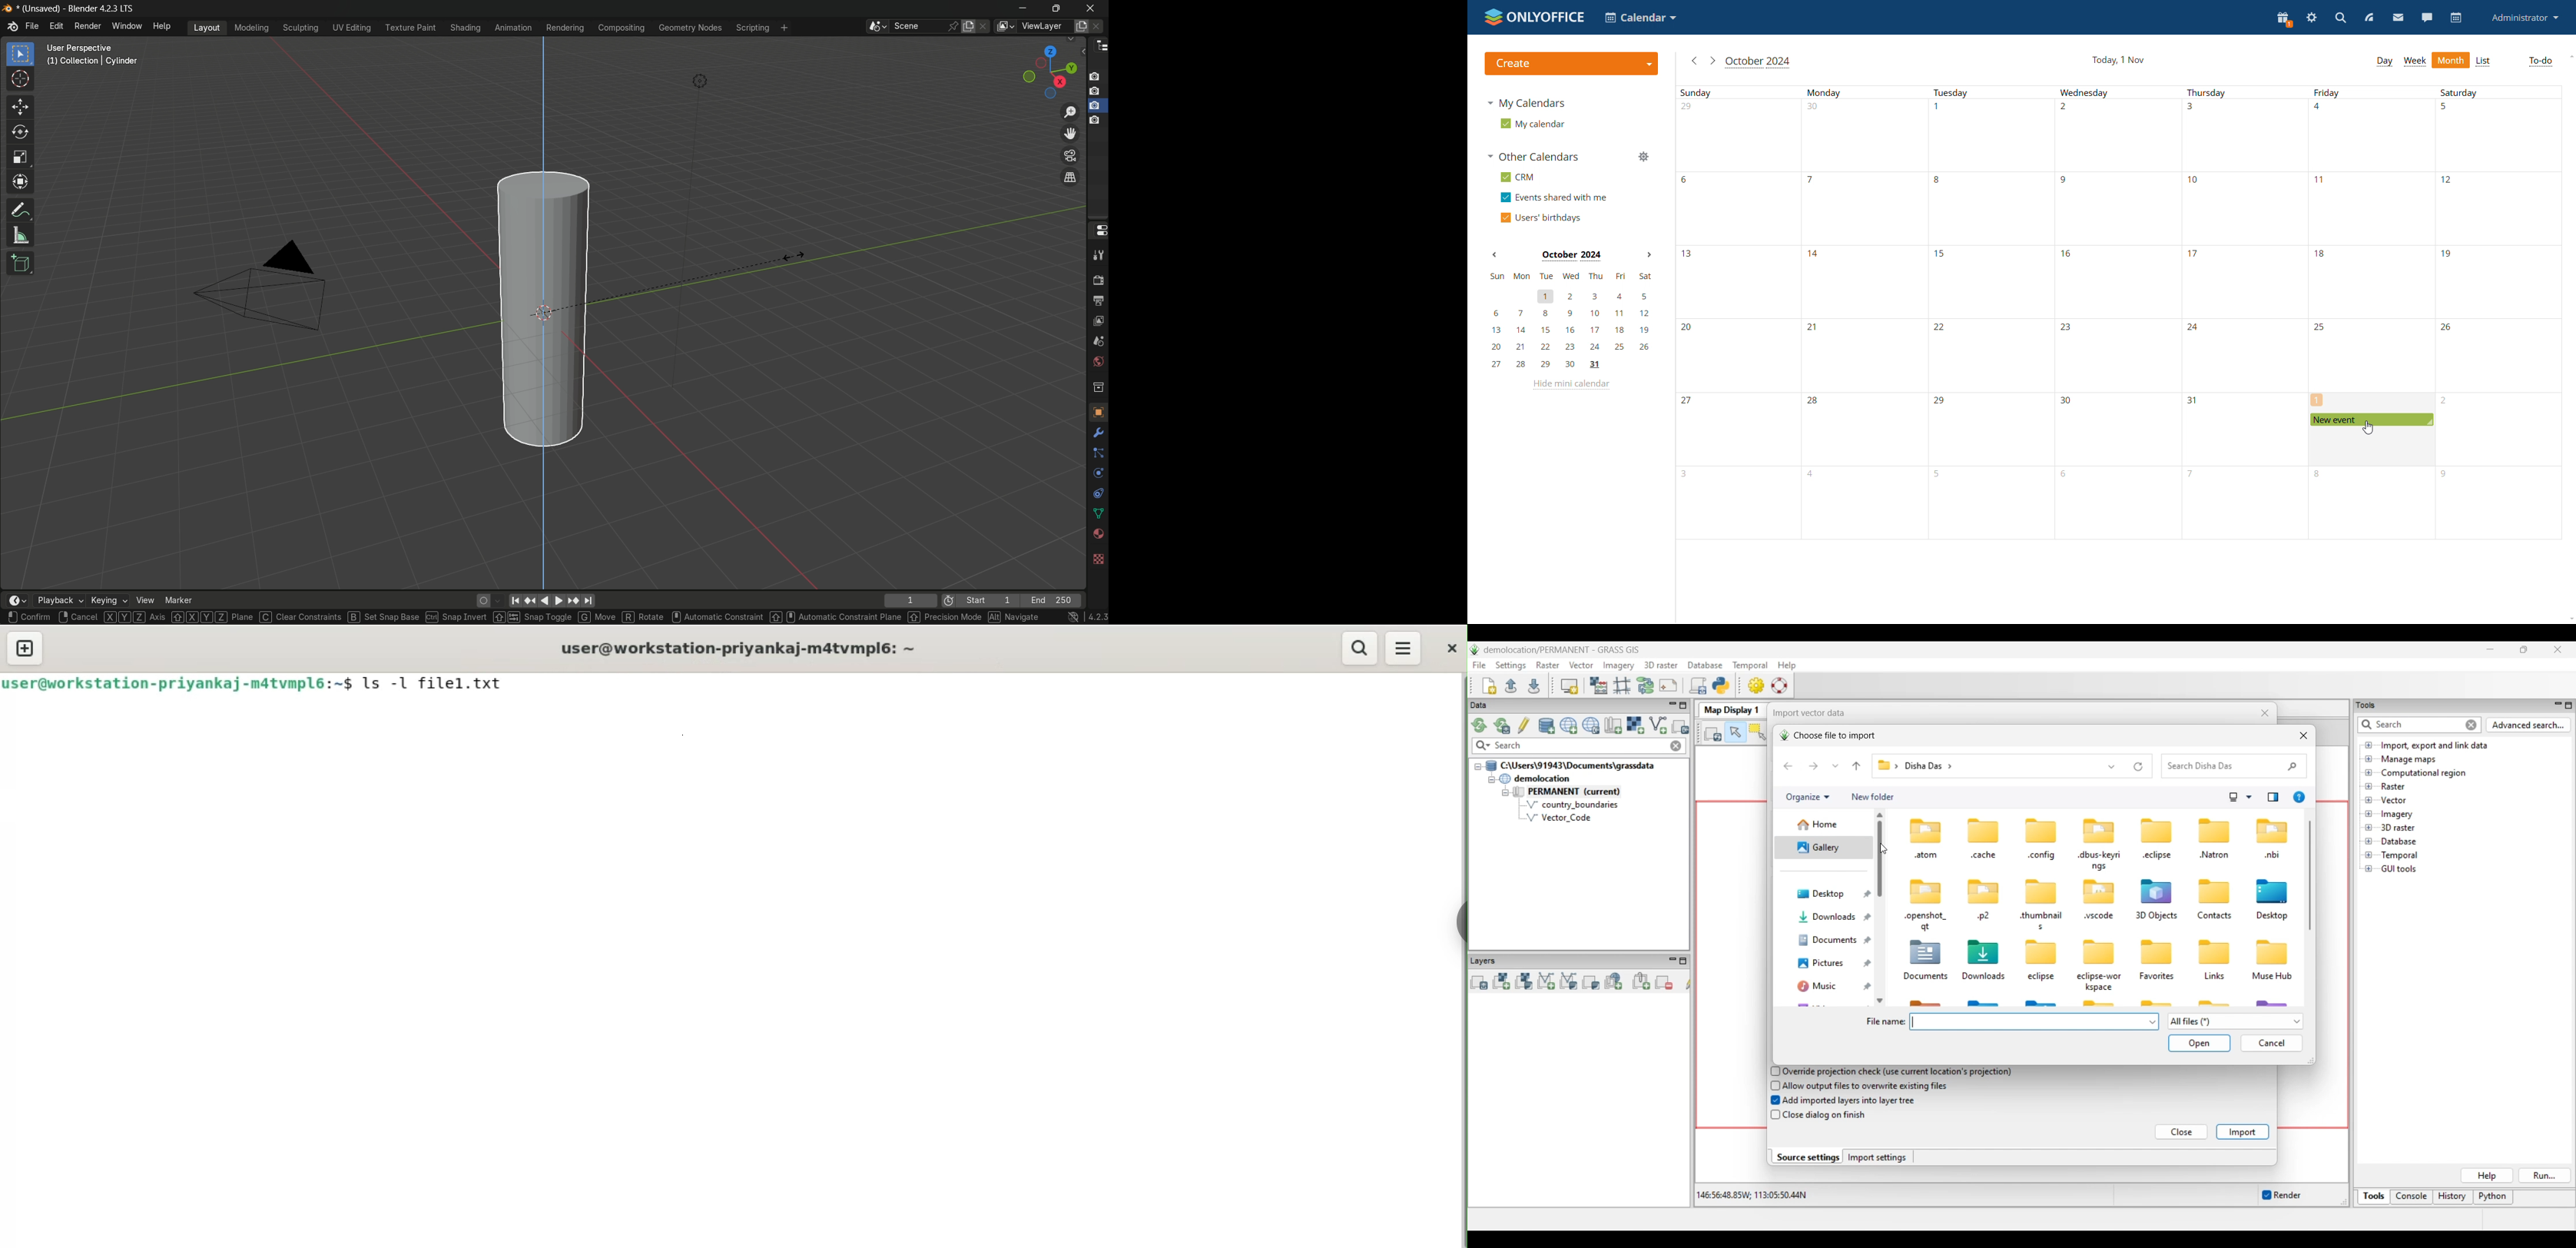 The image size is (2576, 1260). What do you see at coordinates (1097, 322) in the screenshot?
I see `view layer` at bounding box center [1097, 322].